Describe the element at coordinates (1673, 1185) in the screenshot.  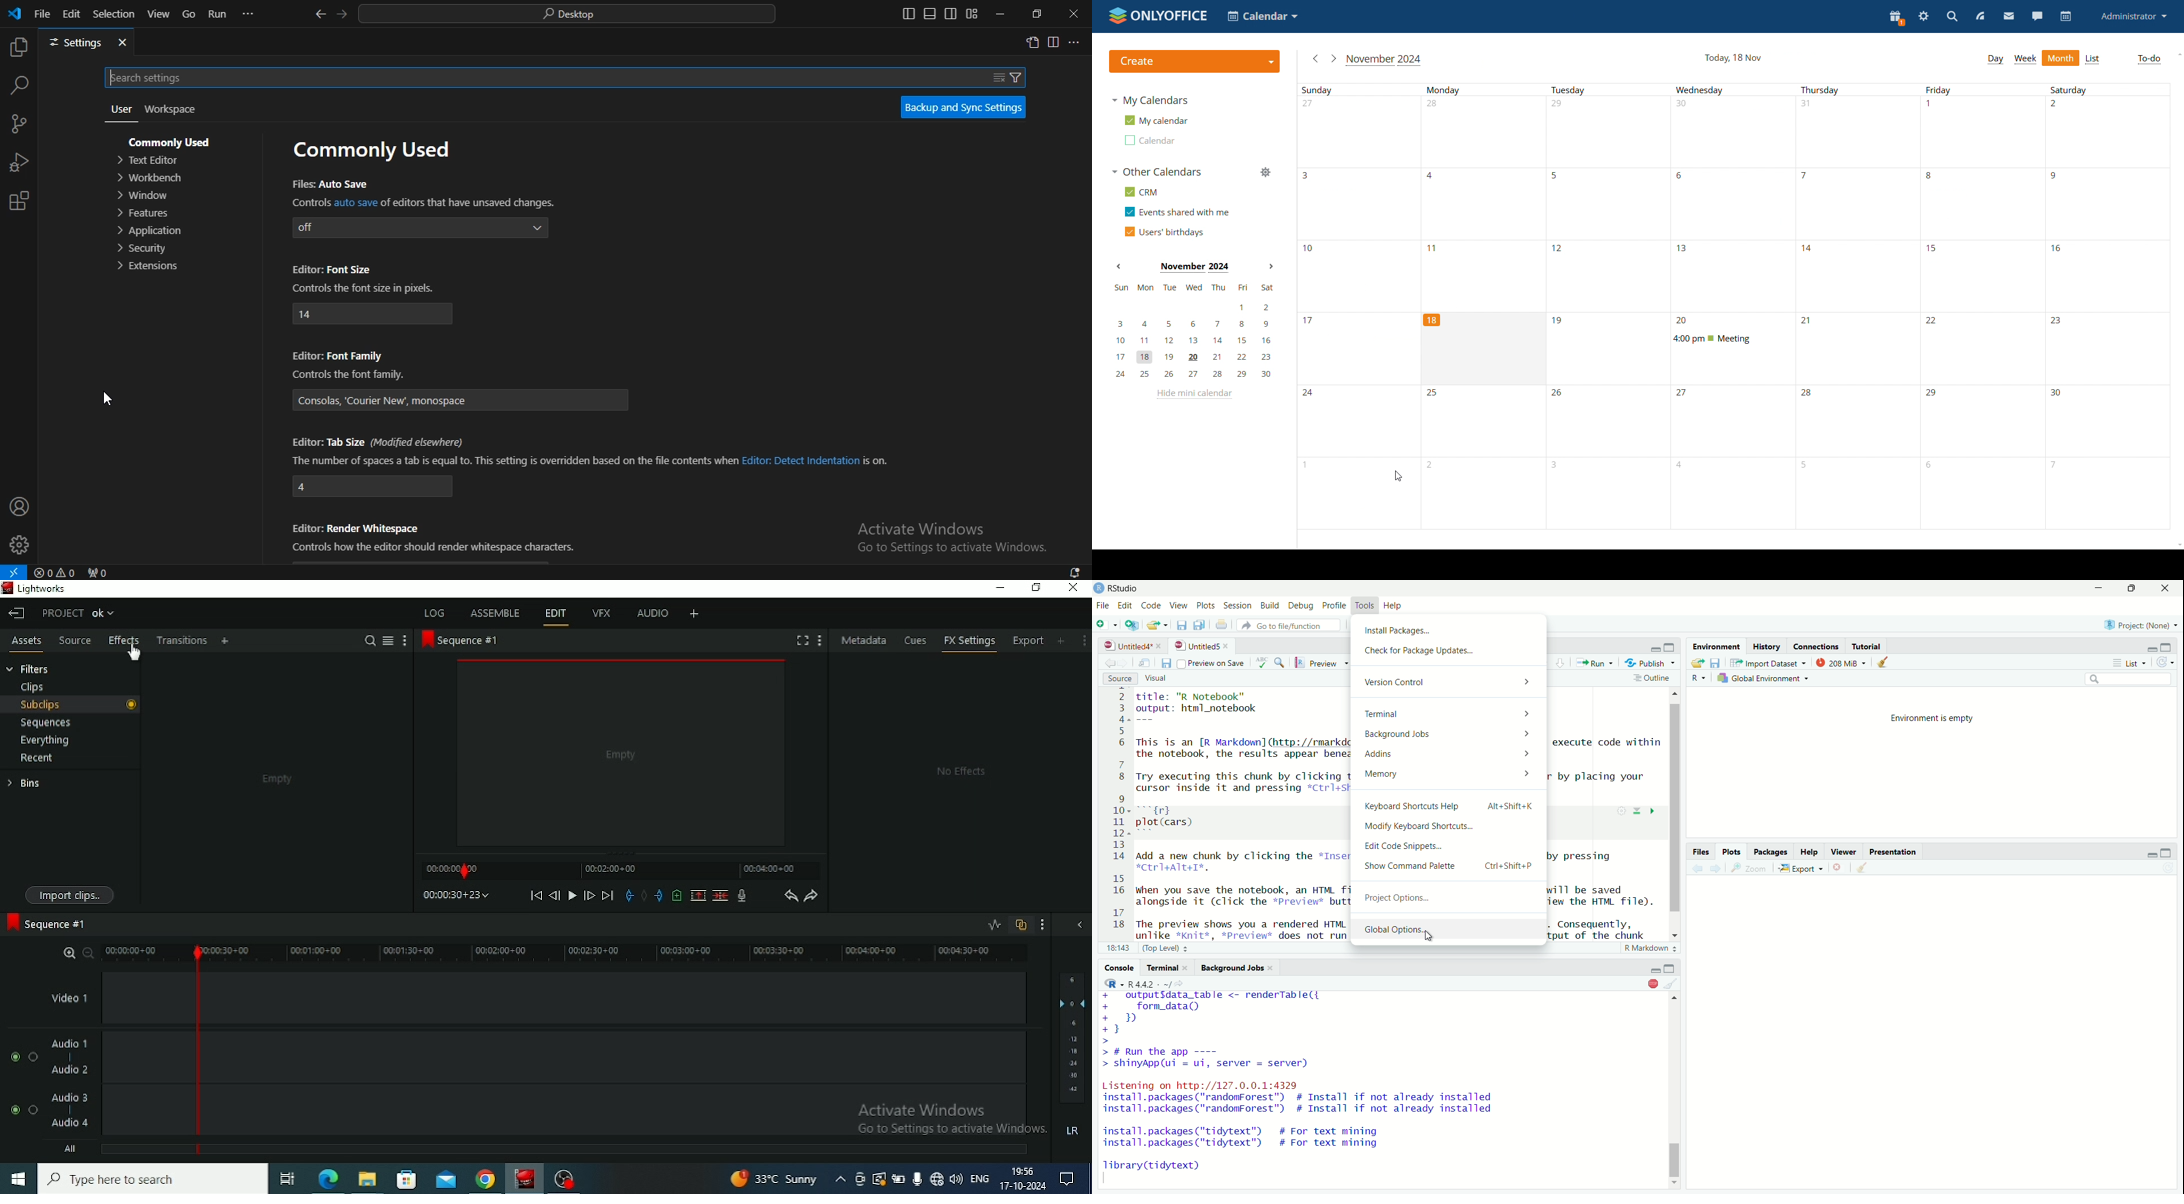
I see `scrollbar down` at that location.